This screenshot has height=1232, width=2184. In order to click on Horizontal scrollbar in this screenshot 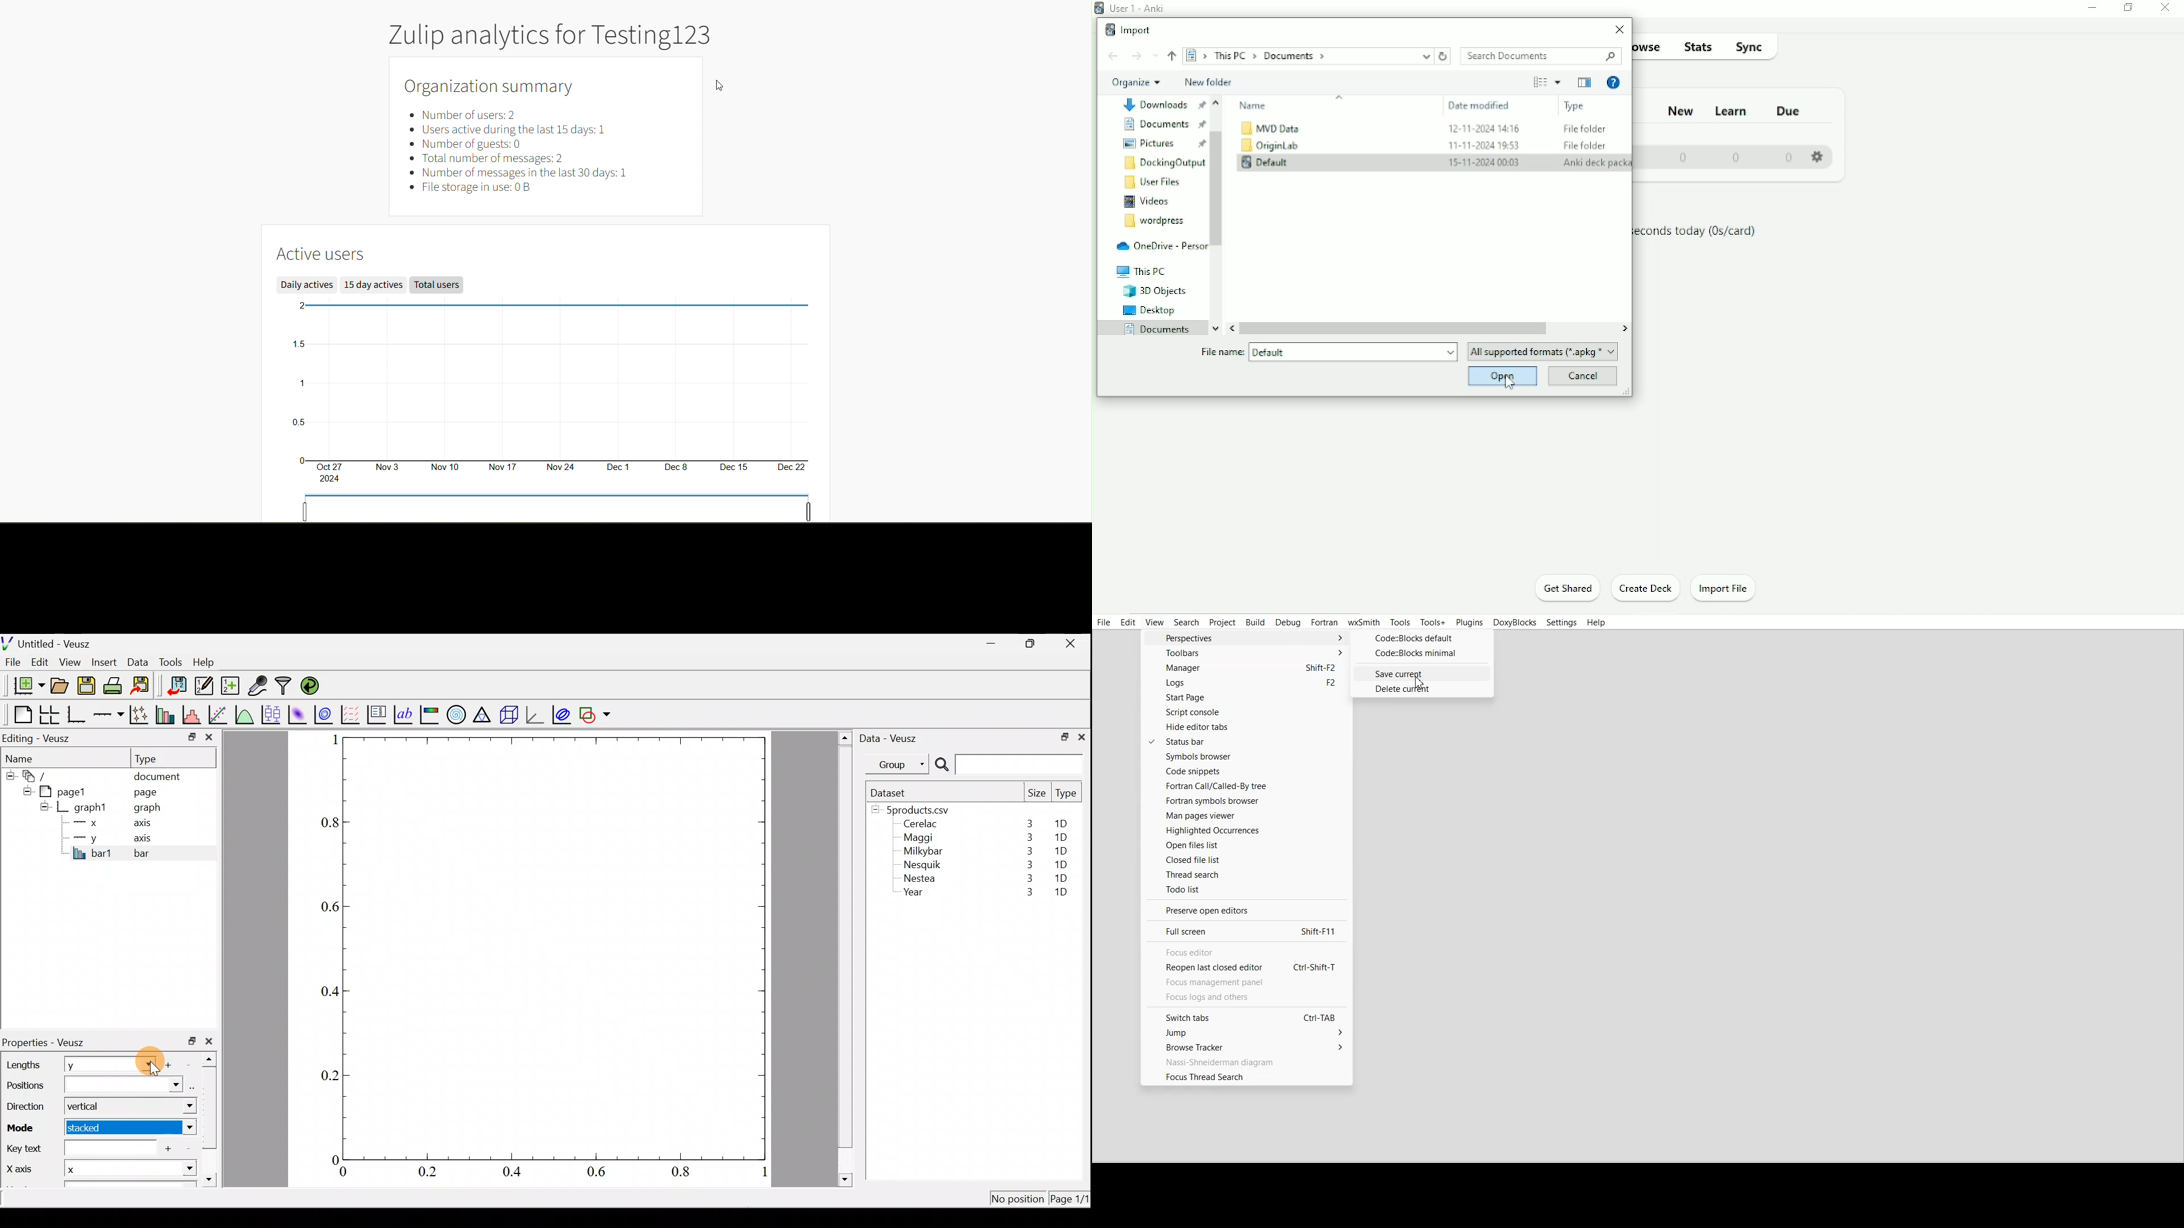, I will do `click(1397, 330)`.